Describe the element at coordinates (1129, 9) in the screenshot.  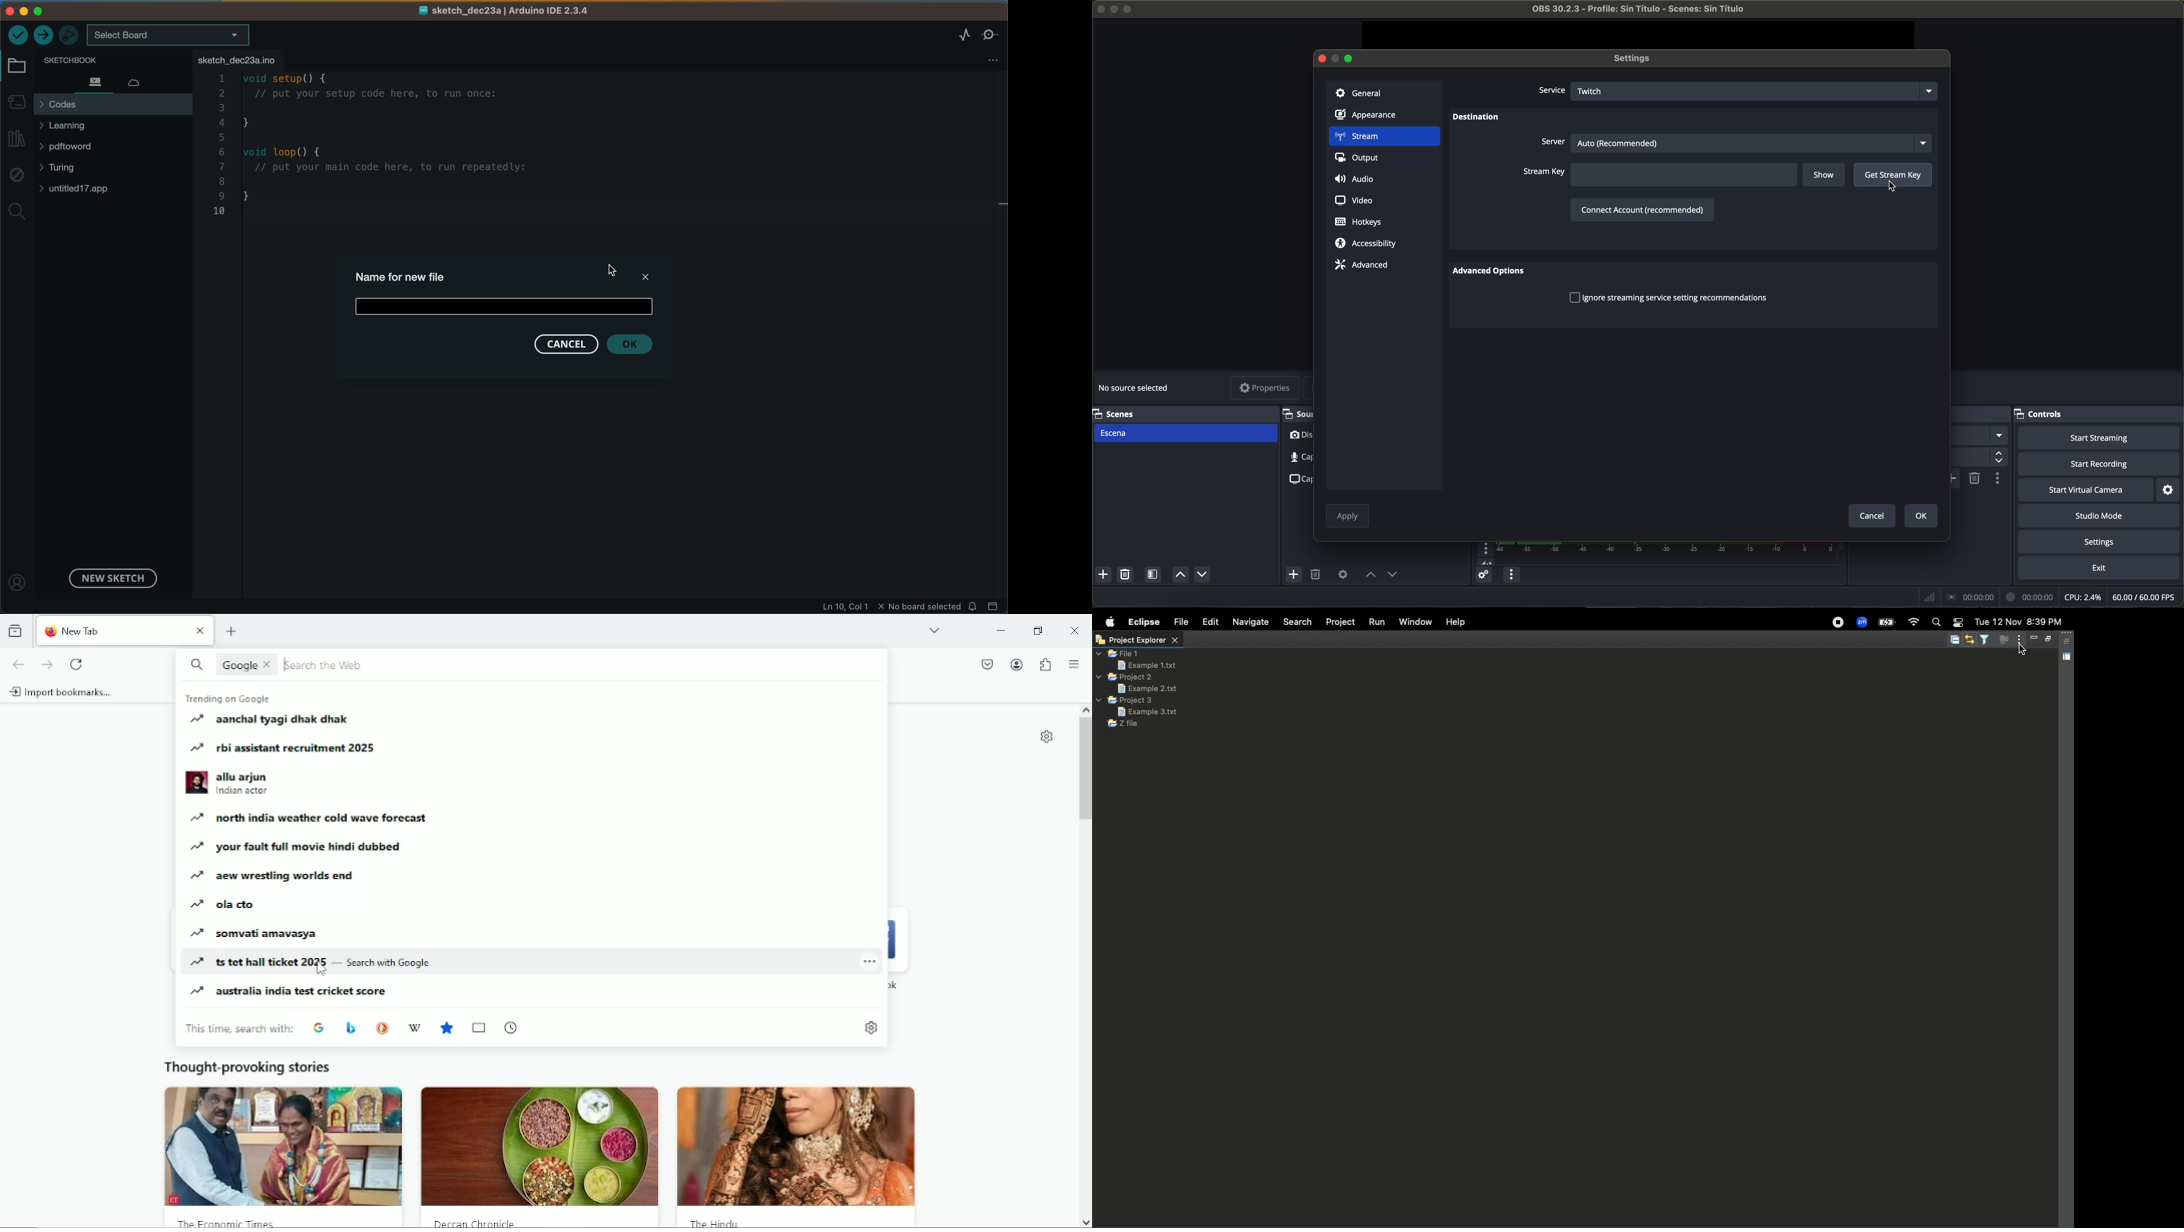
I see `maximize` at that location.